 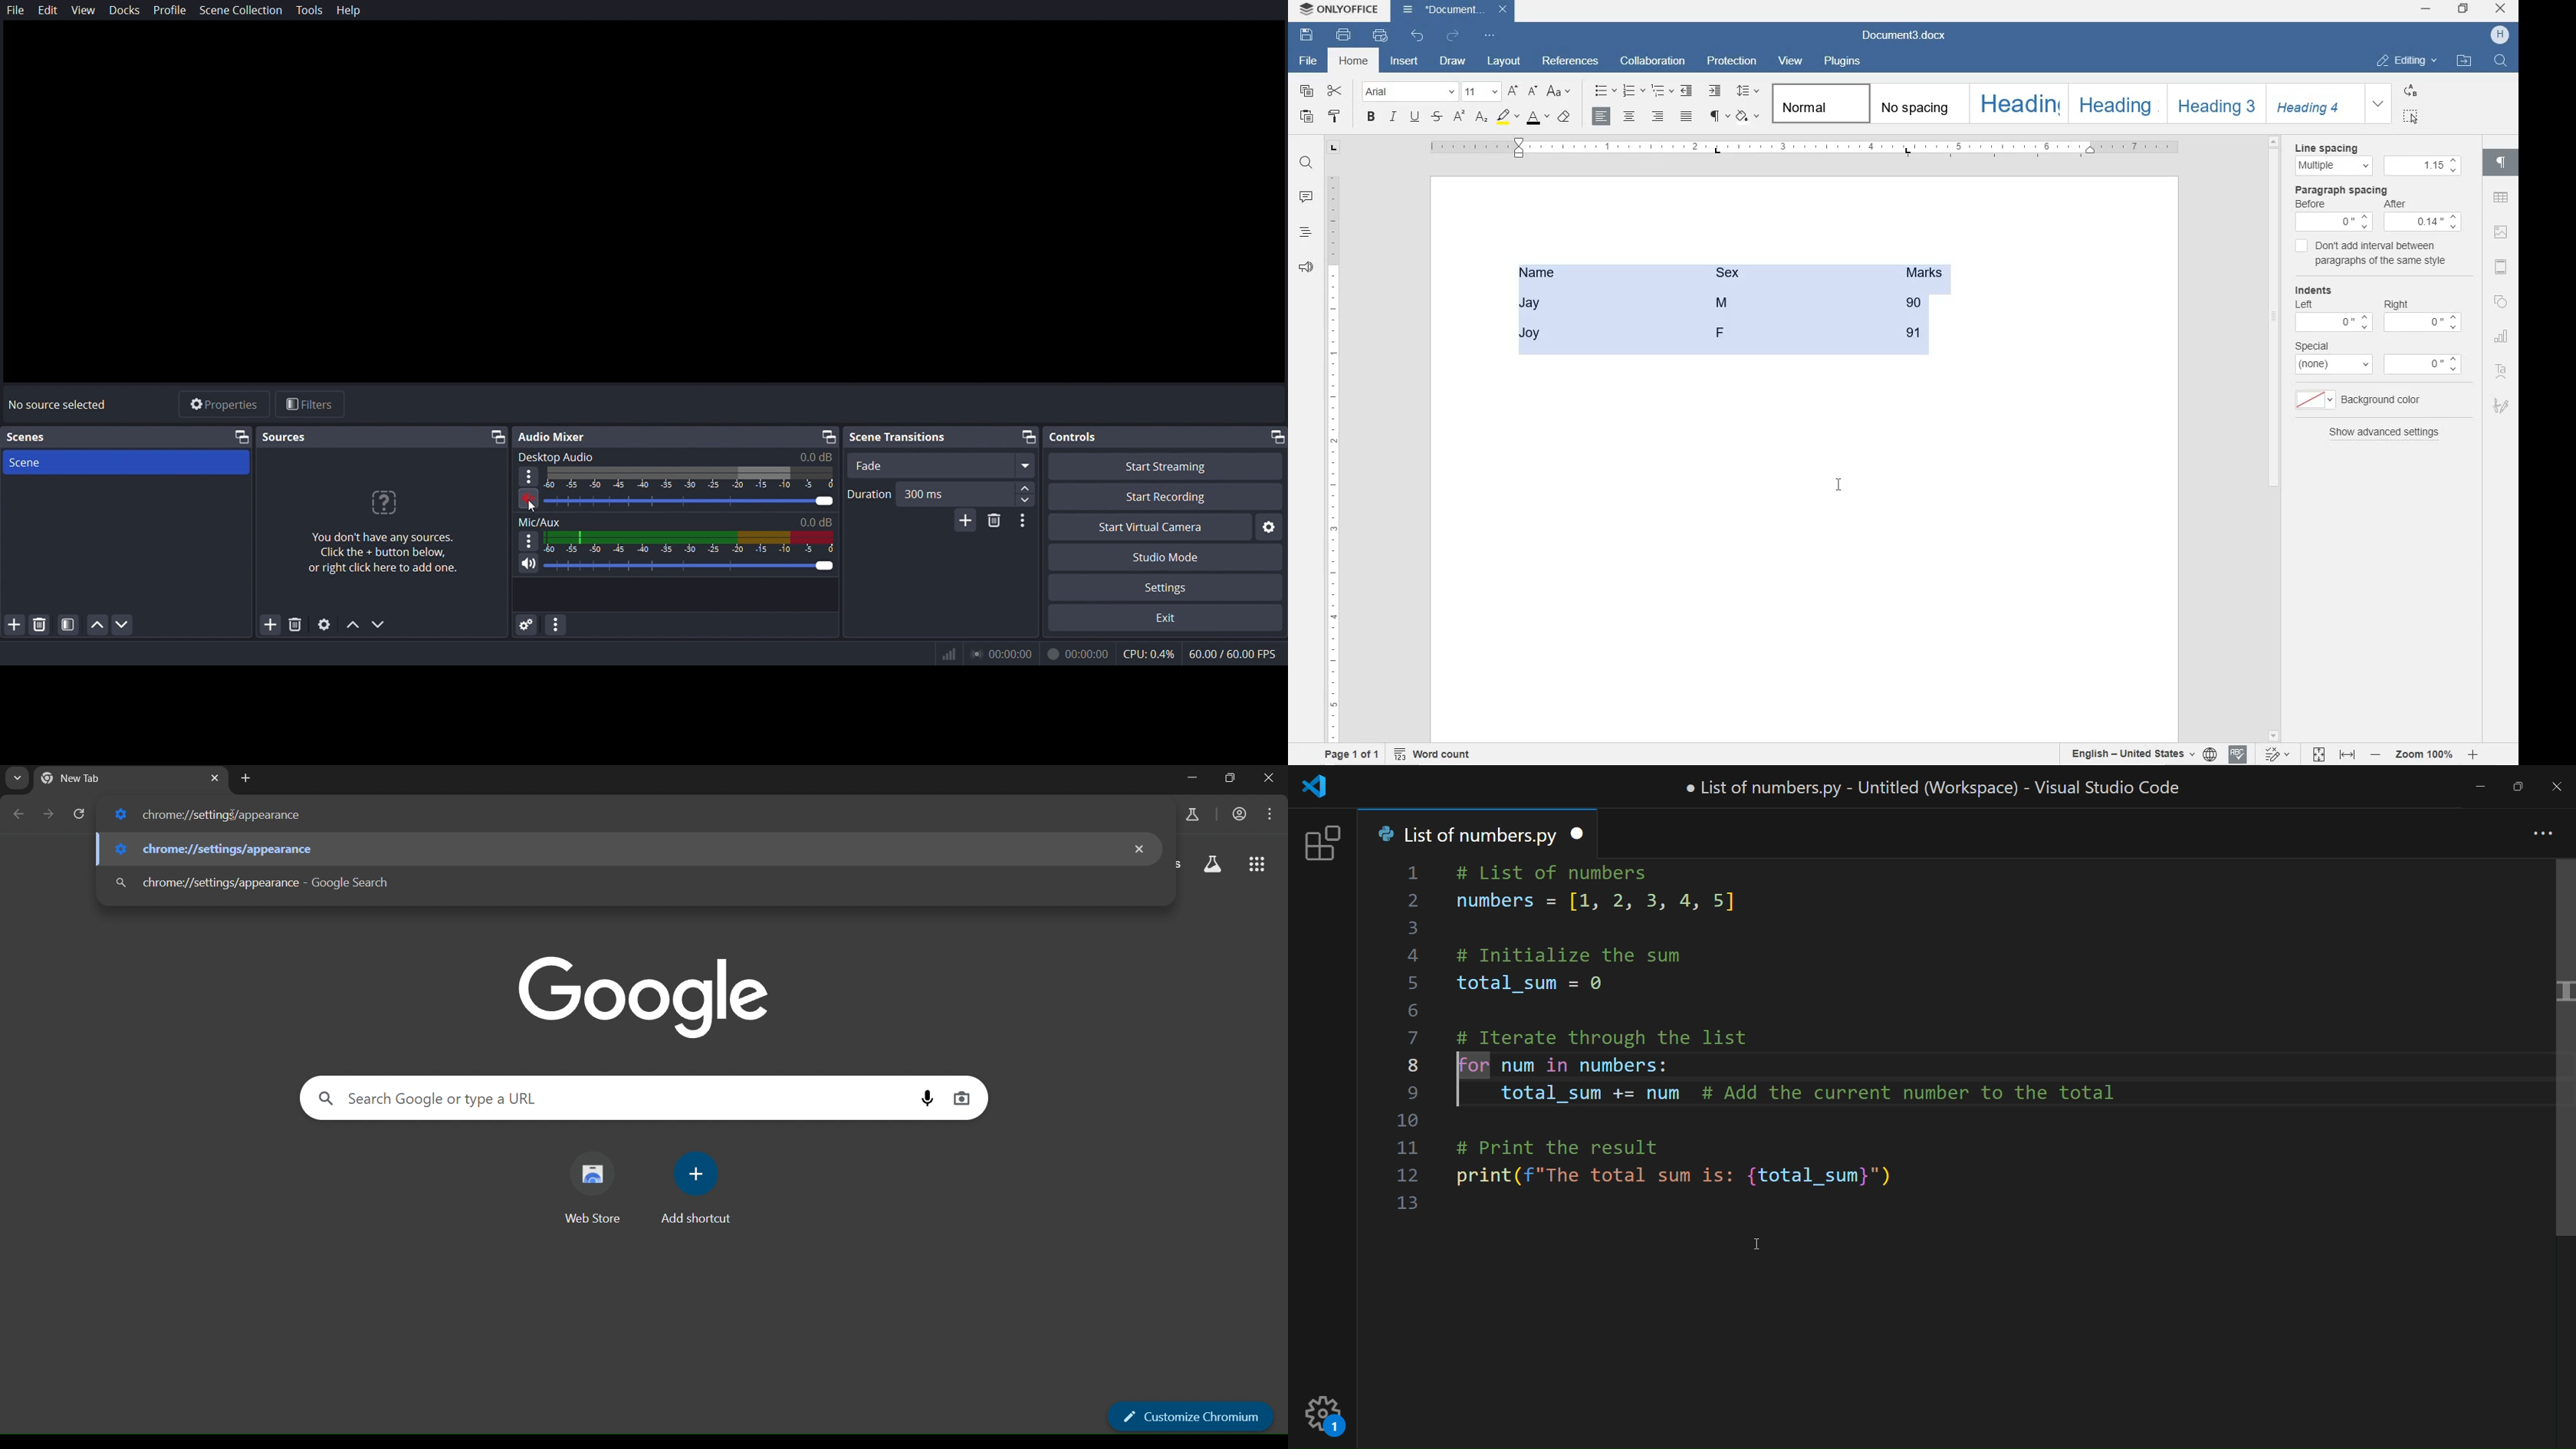 I want to click on HIGHLIGHT COLOR, so click(x=1509, y=118).